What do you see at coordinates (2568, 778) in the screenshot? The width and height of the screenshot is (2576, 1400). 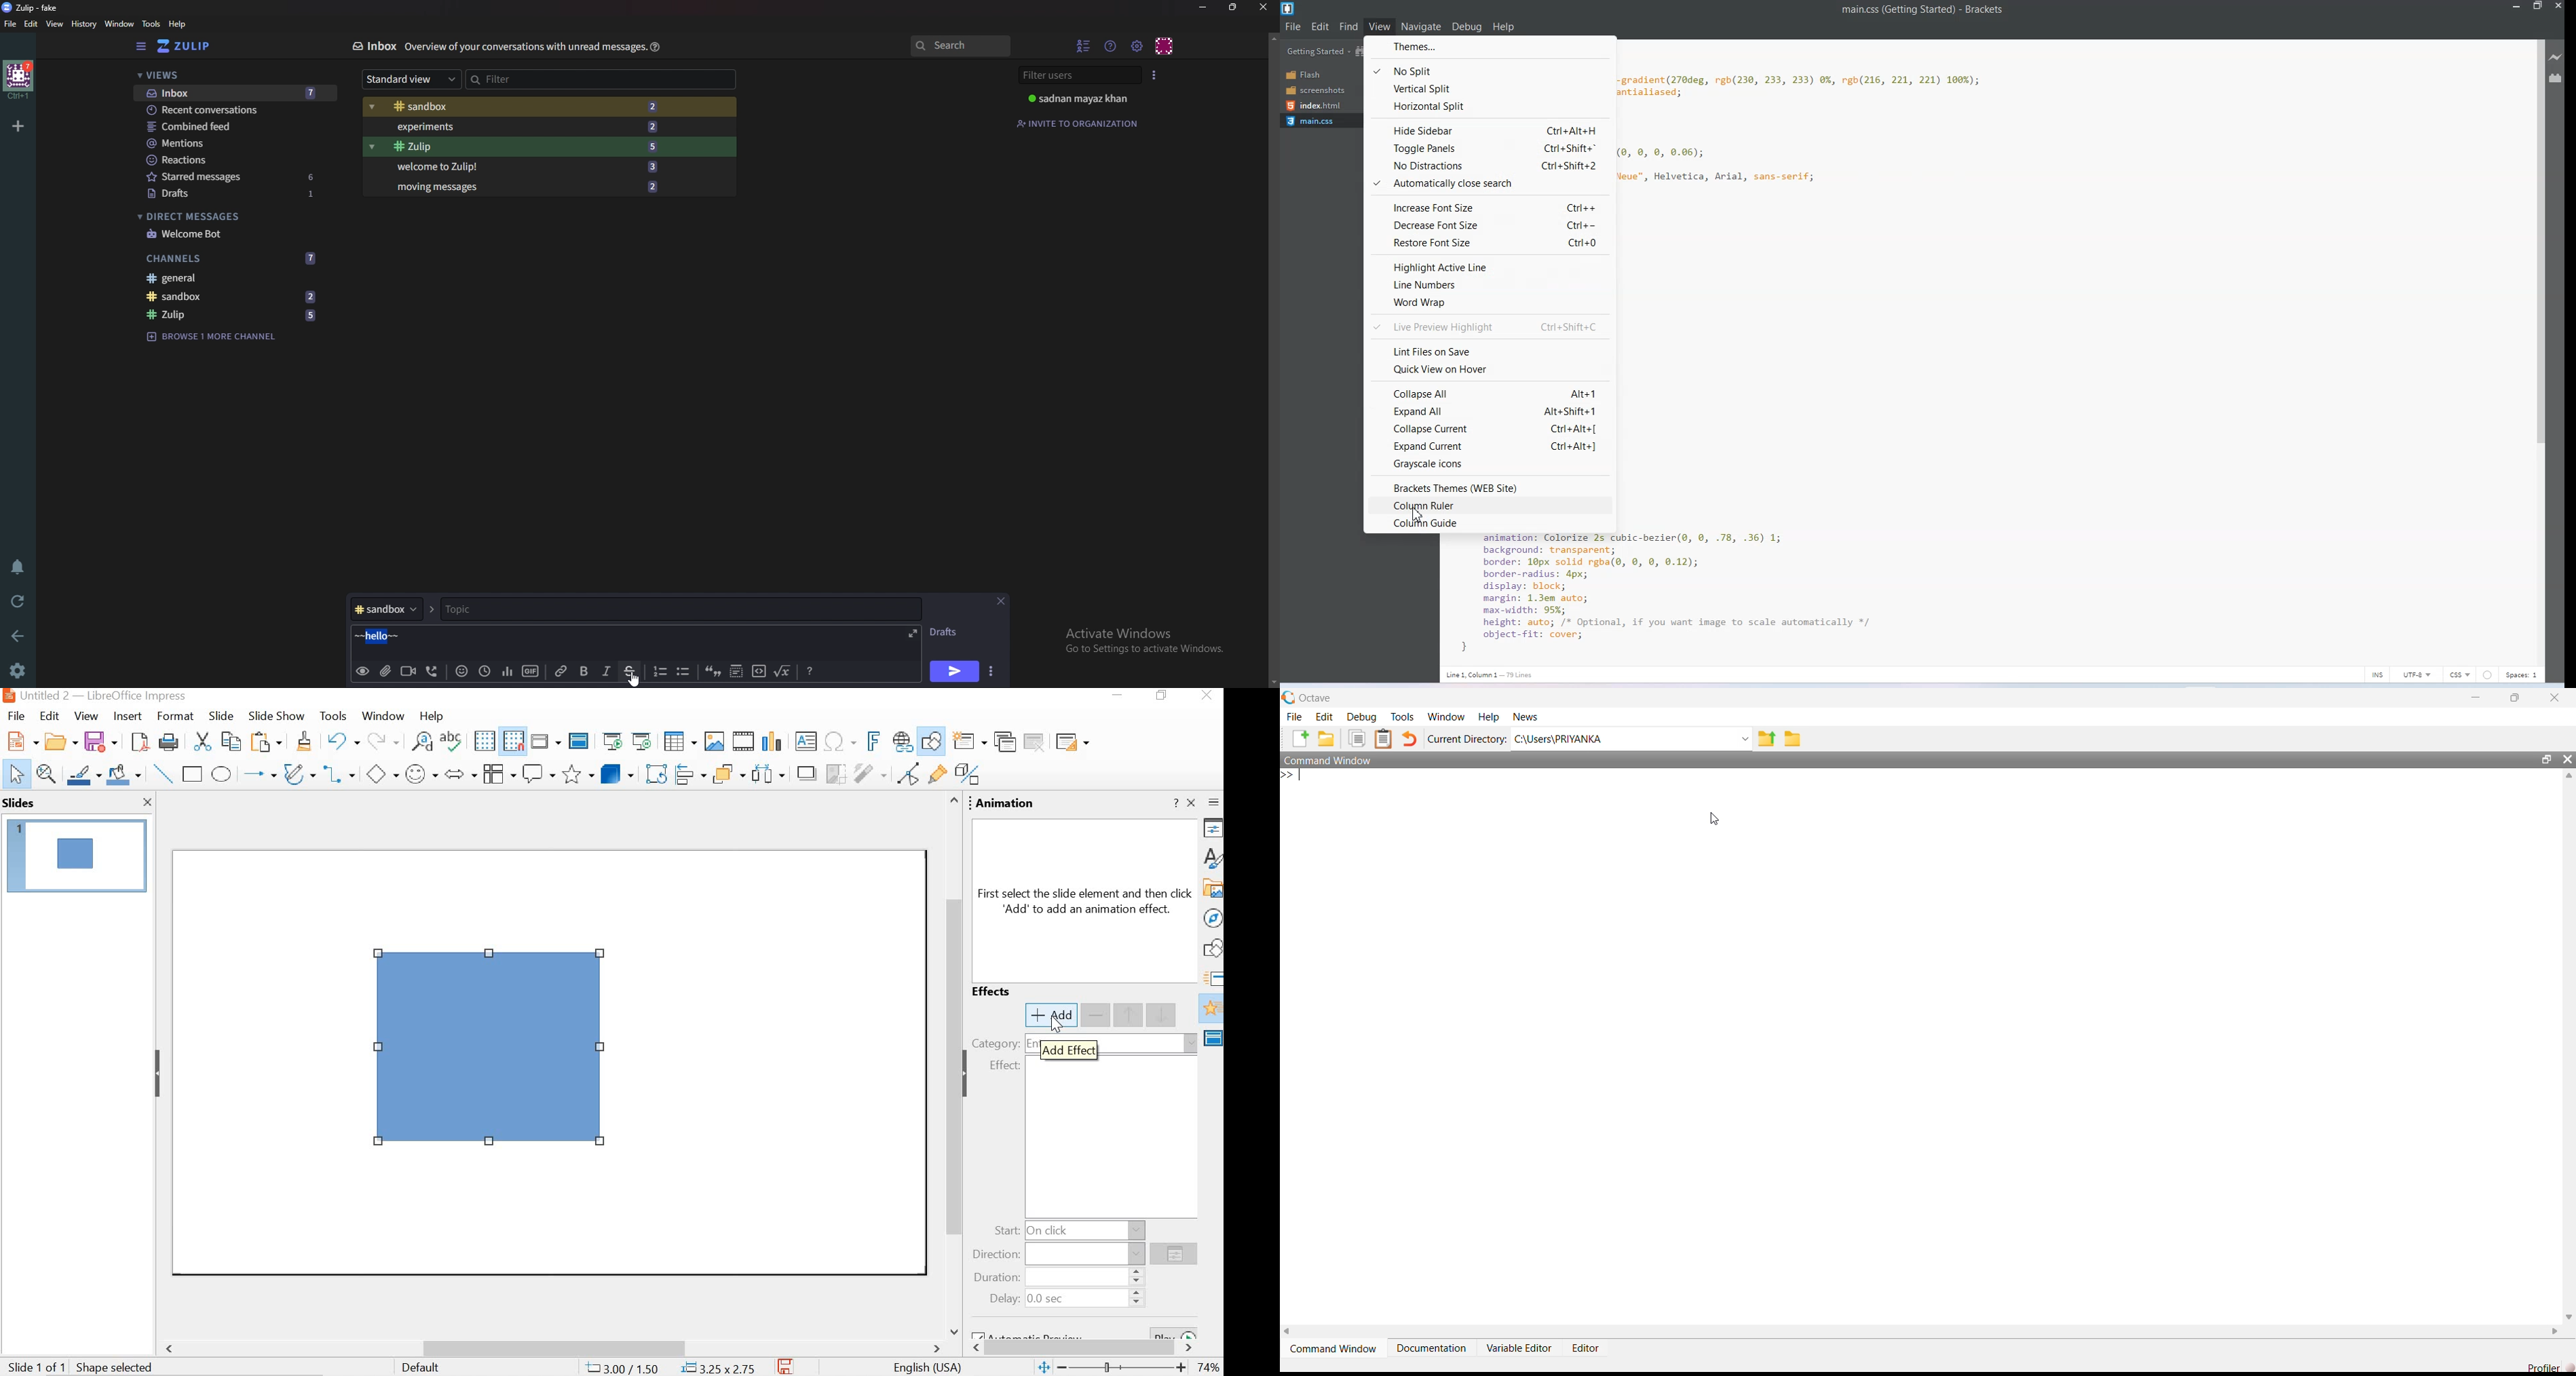 I see `Up` at bounding box center [2568, 778].